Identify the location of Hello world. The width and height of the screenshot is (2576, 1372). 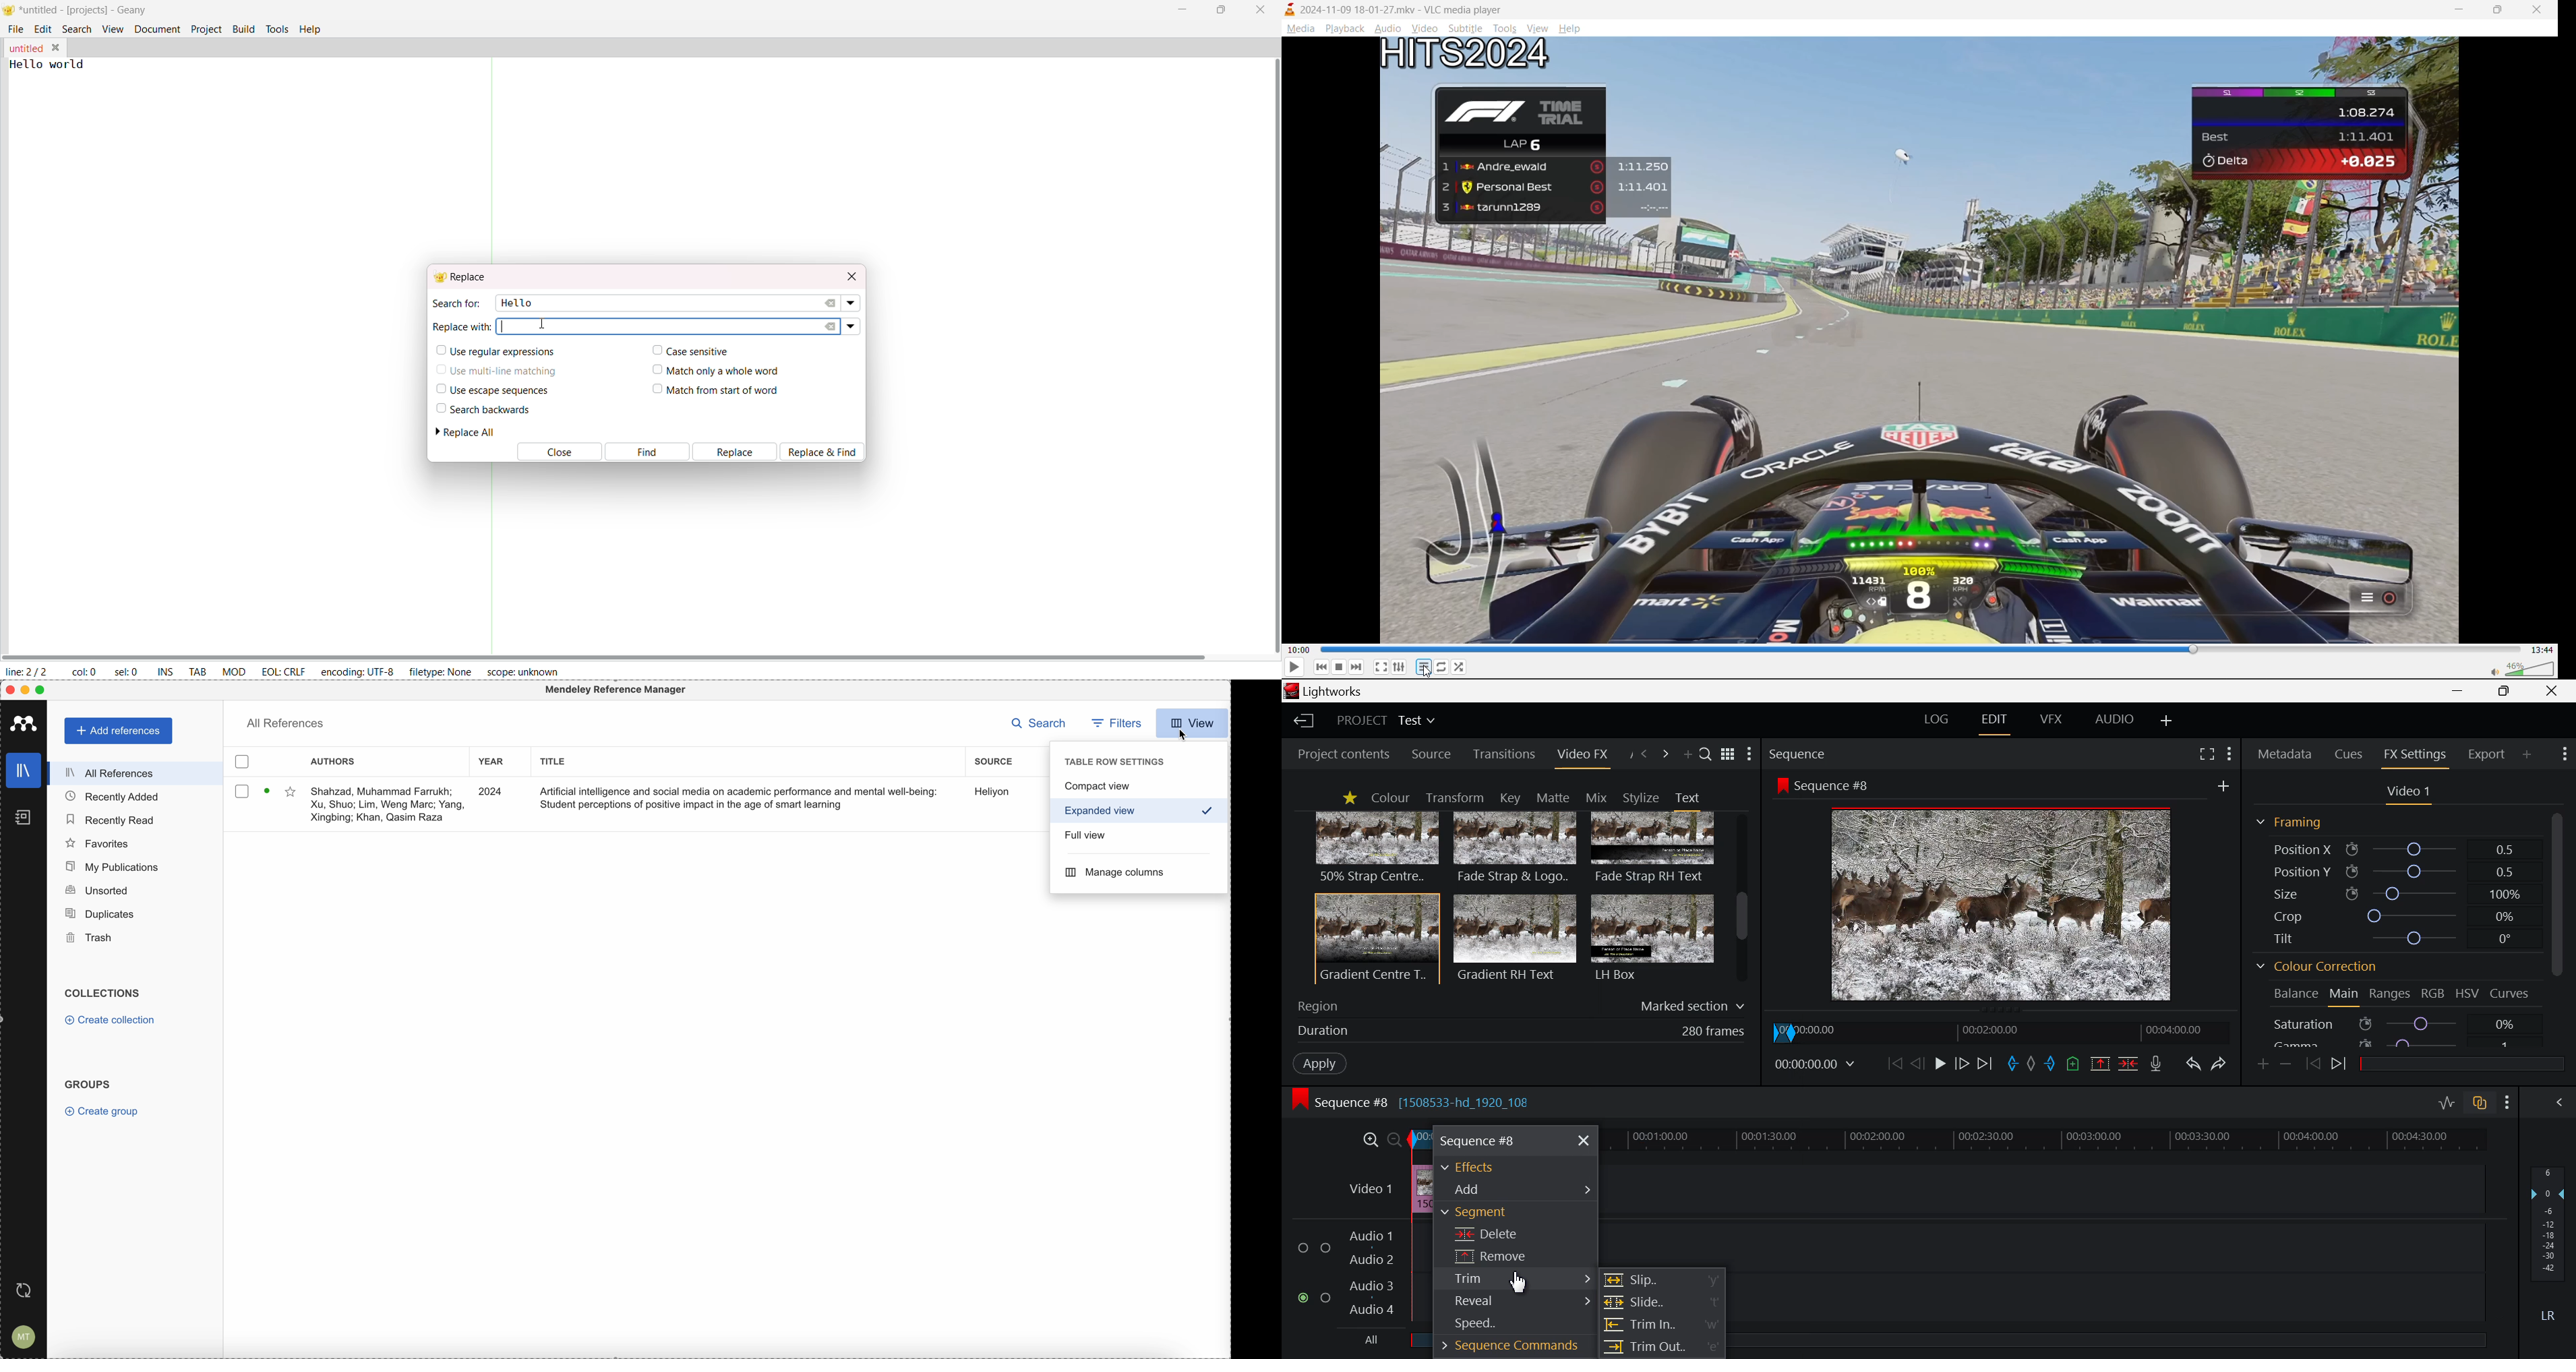
(57, 64).